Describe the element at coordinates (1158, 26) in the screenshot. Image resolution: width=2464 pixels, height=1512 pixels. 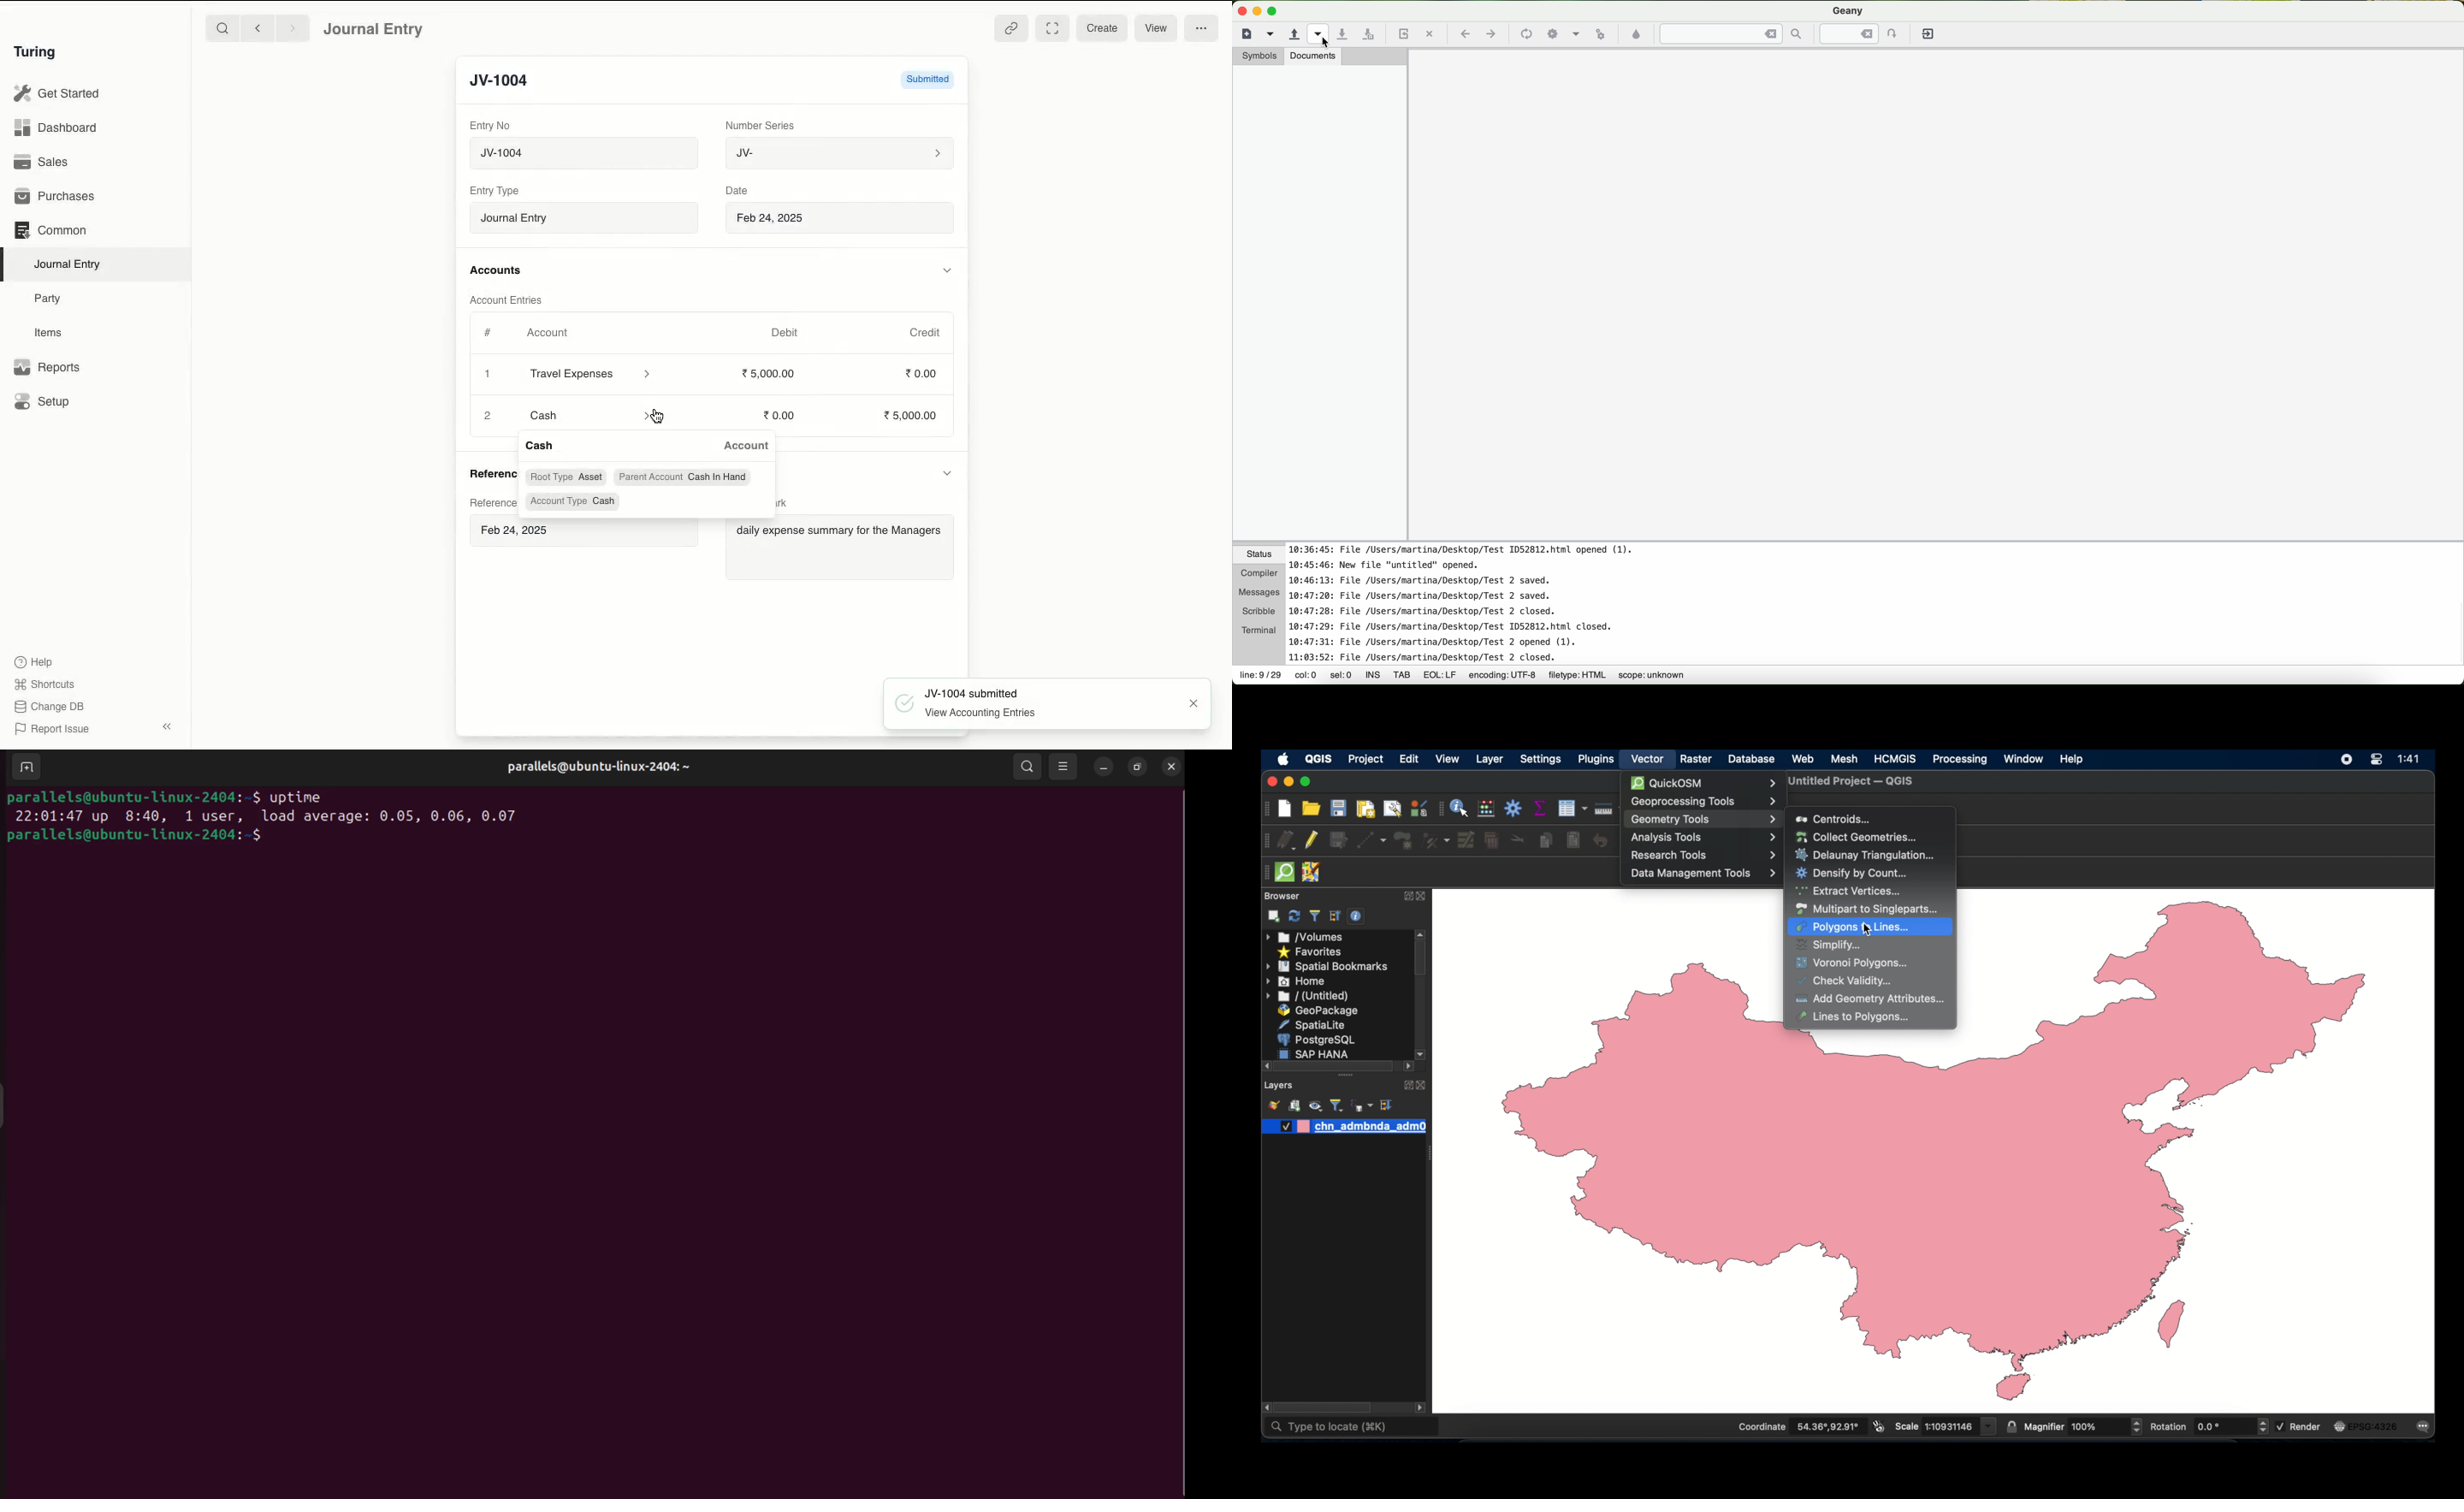
I see `View` at that location.